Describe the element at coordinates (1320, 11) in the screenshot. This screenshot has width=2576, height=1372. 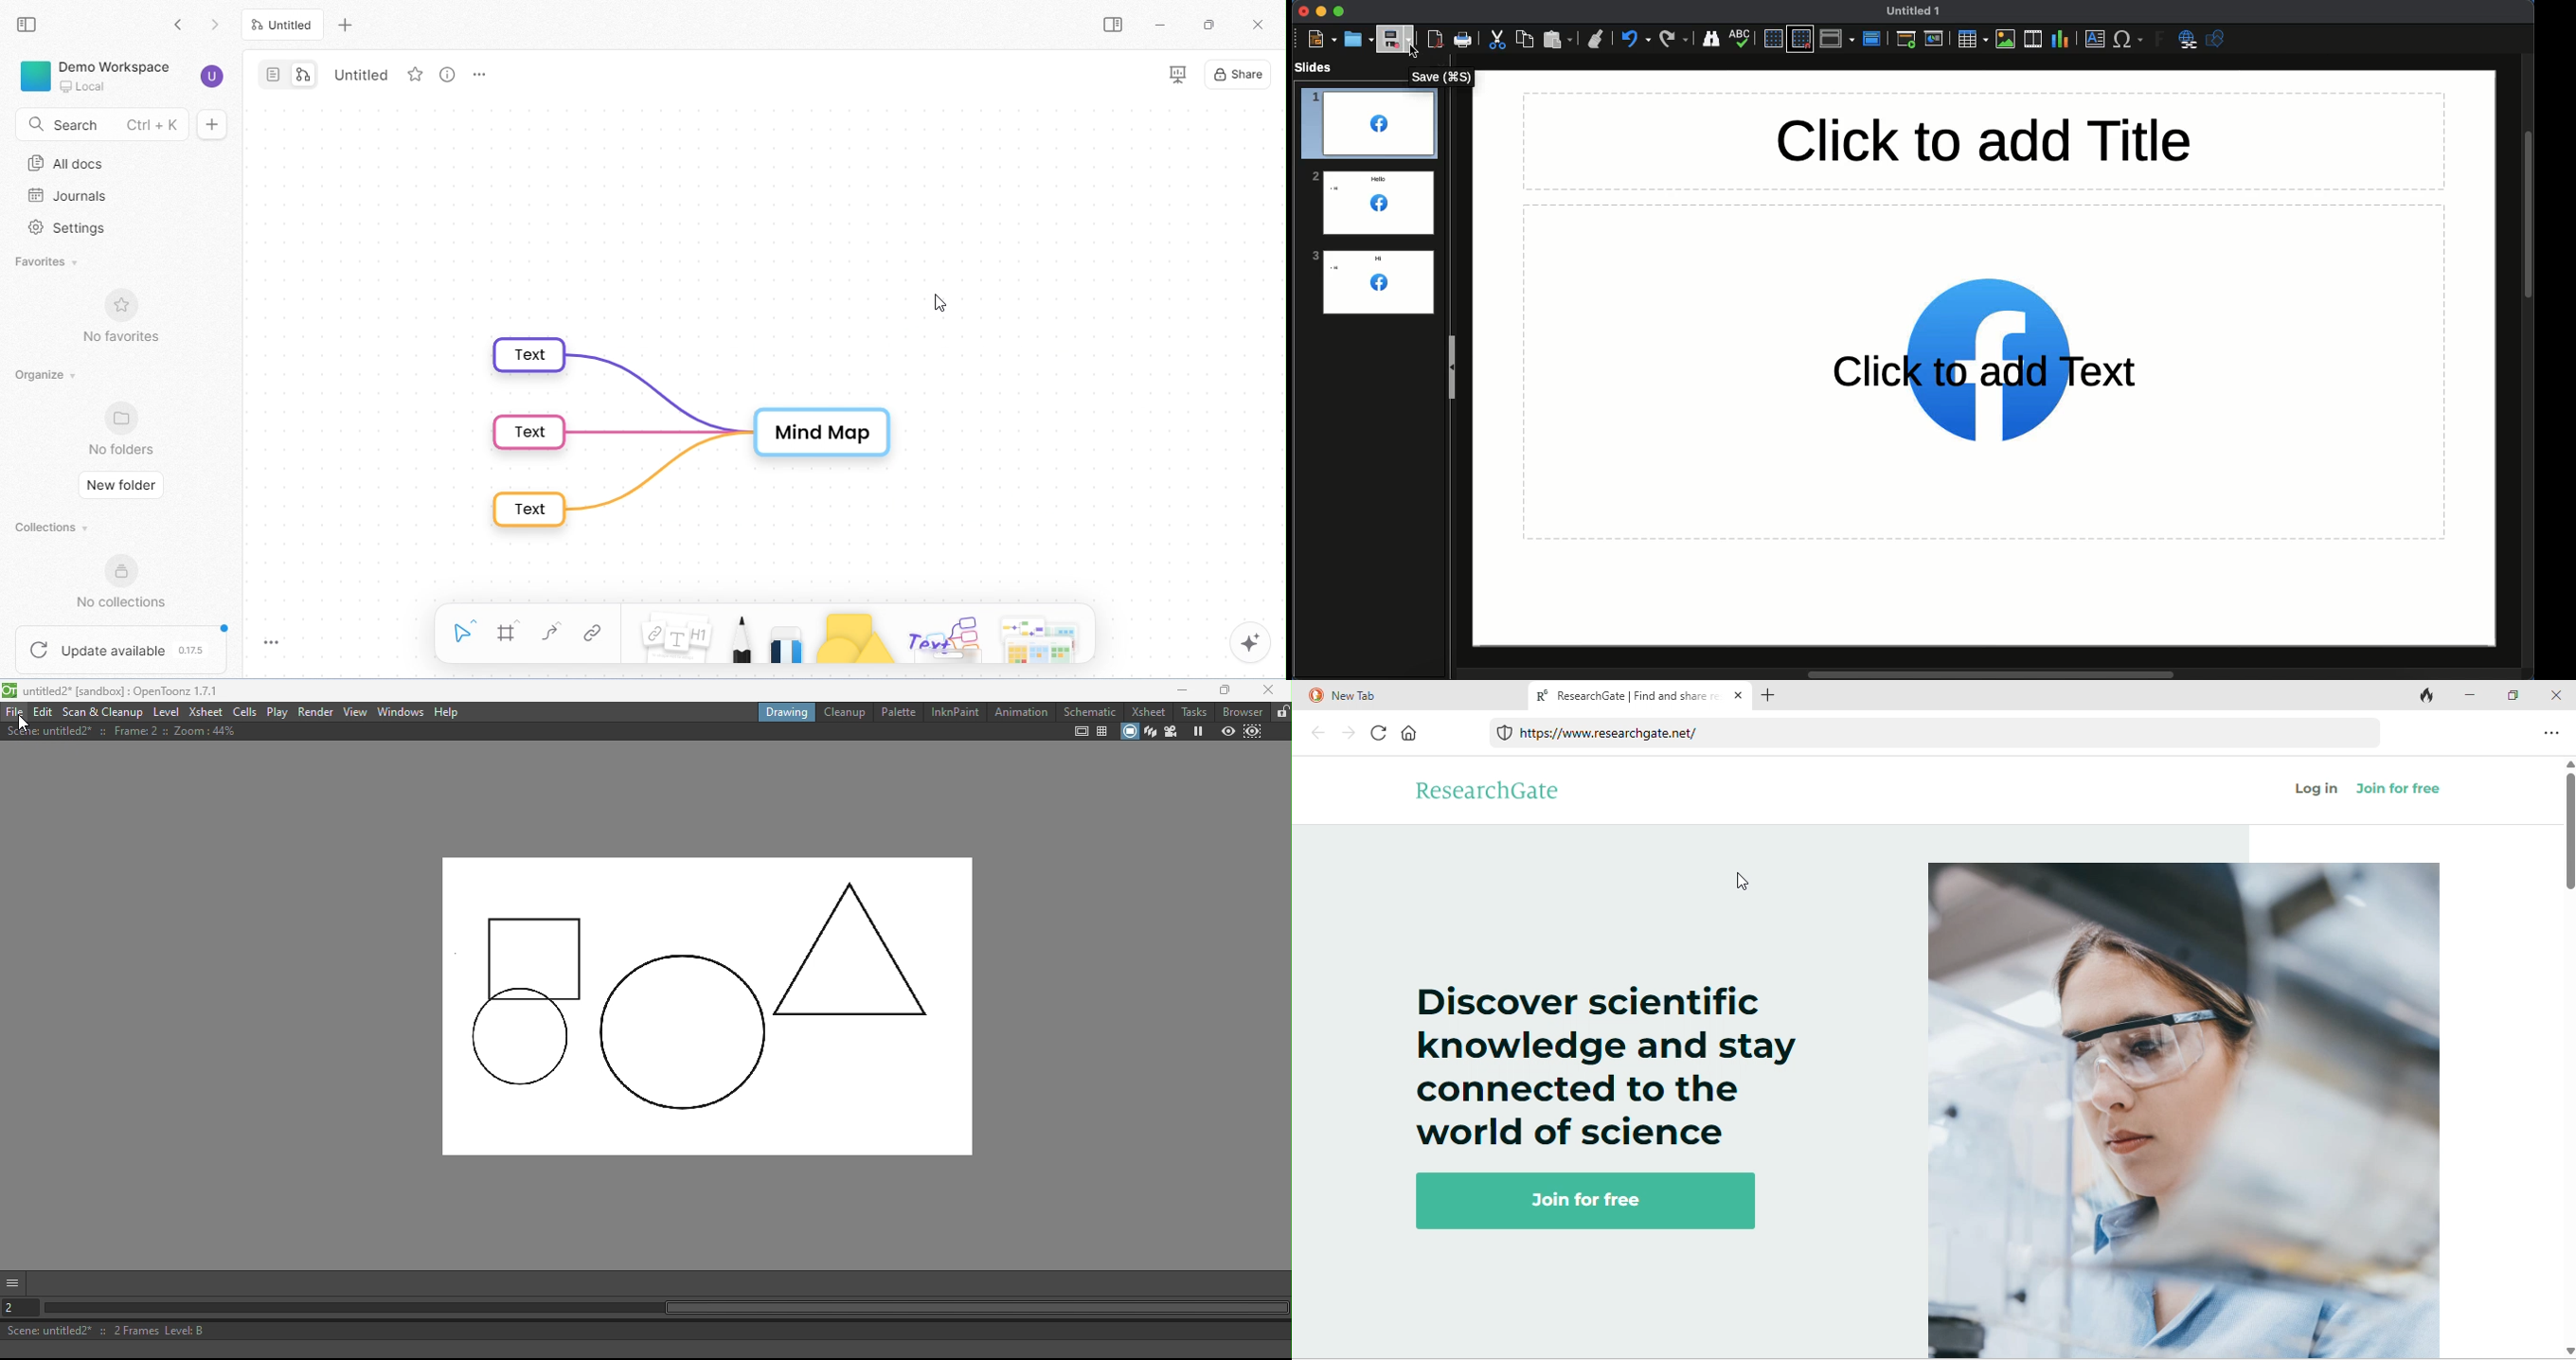
I see `Minimize` at that location.